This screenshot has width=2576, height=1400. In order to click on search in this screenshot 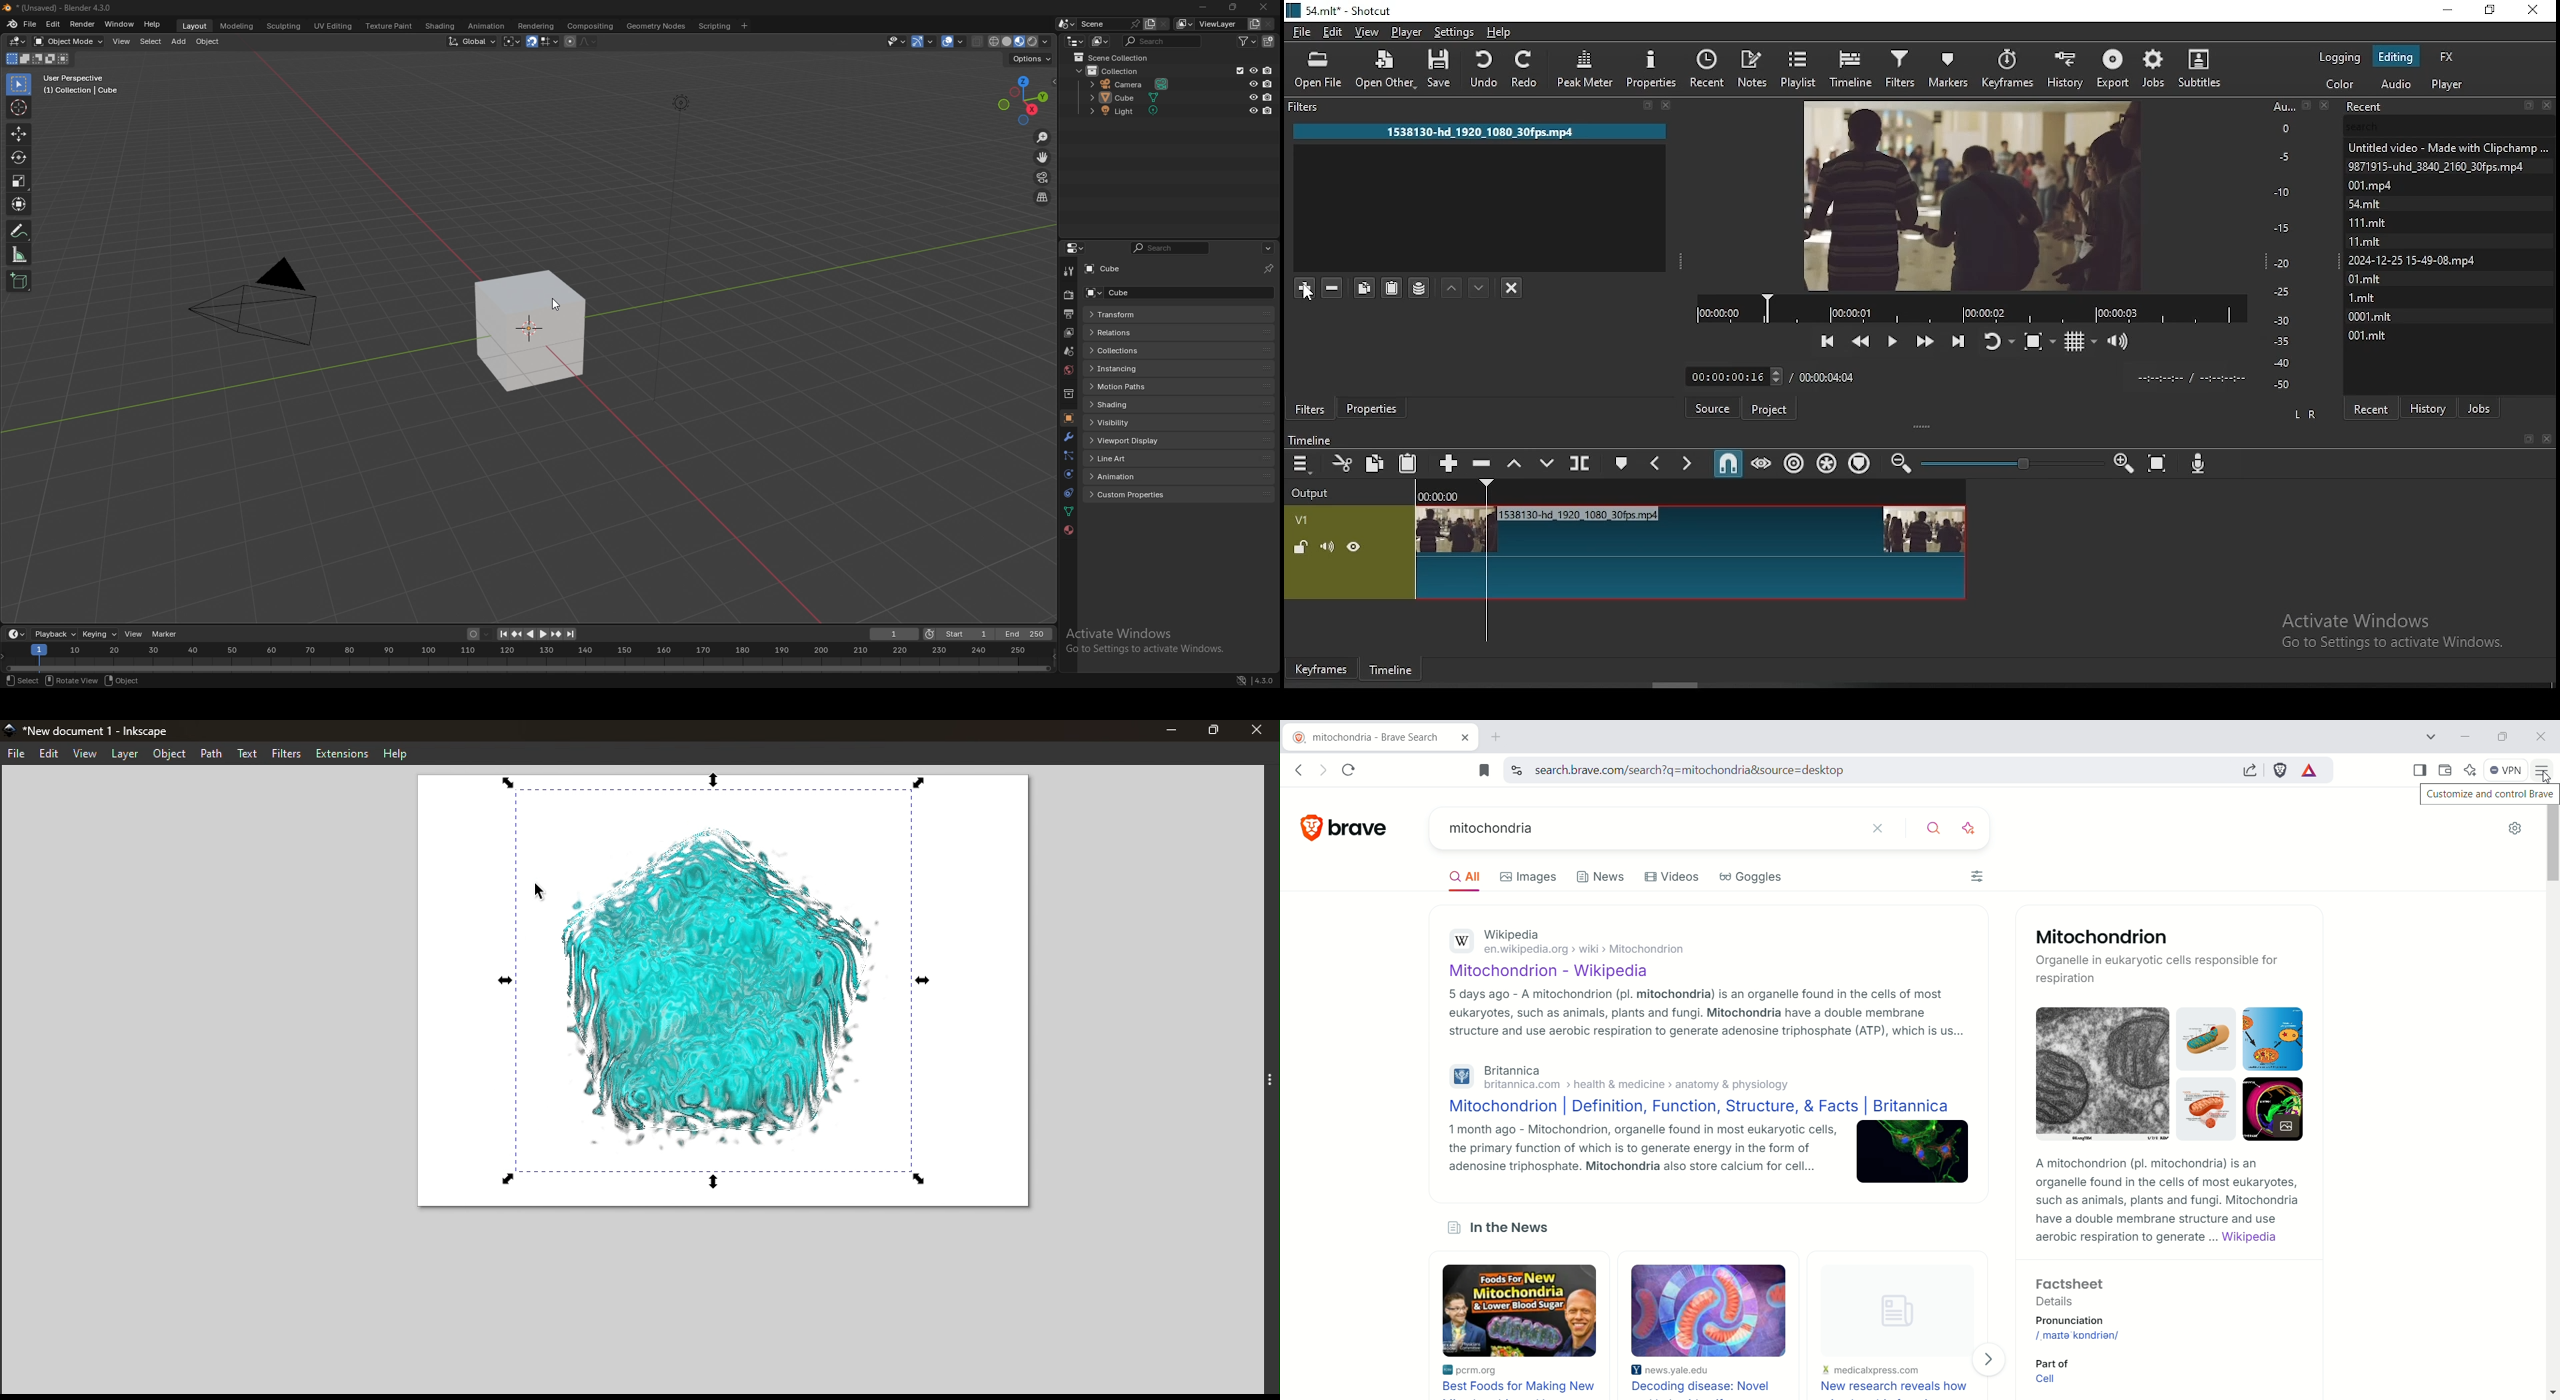, I will do `click(1165, 41)`.